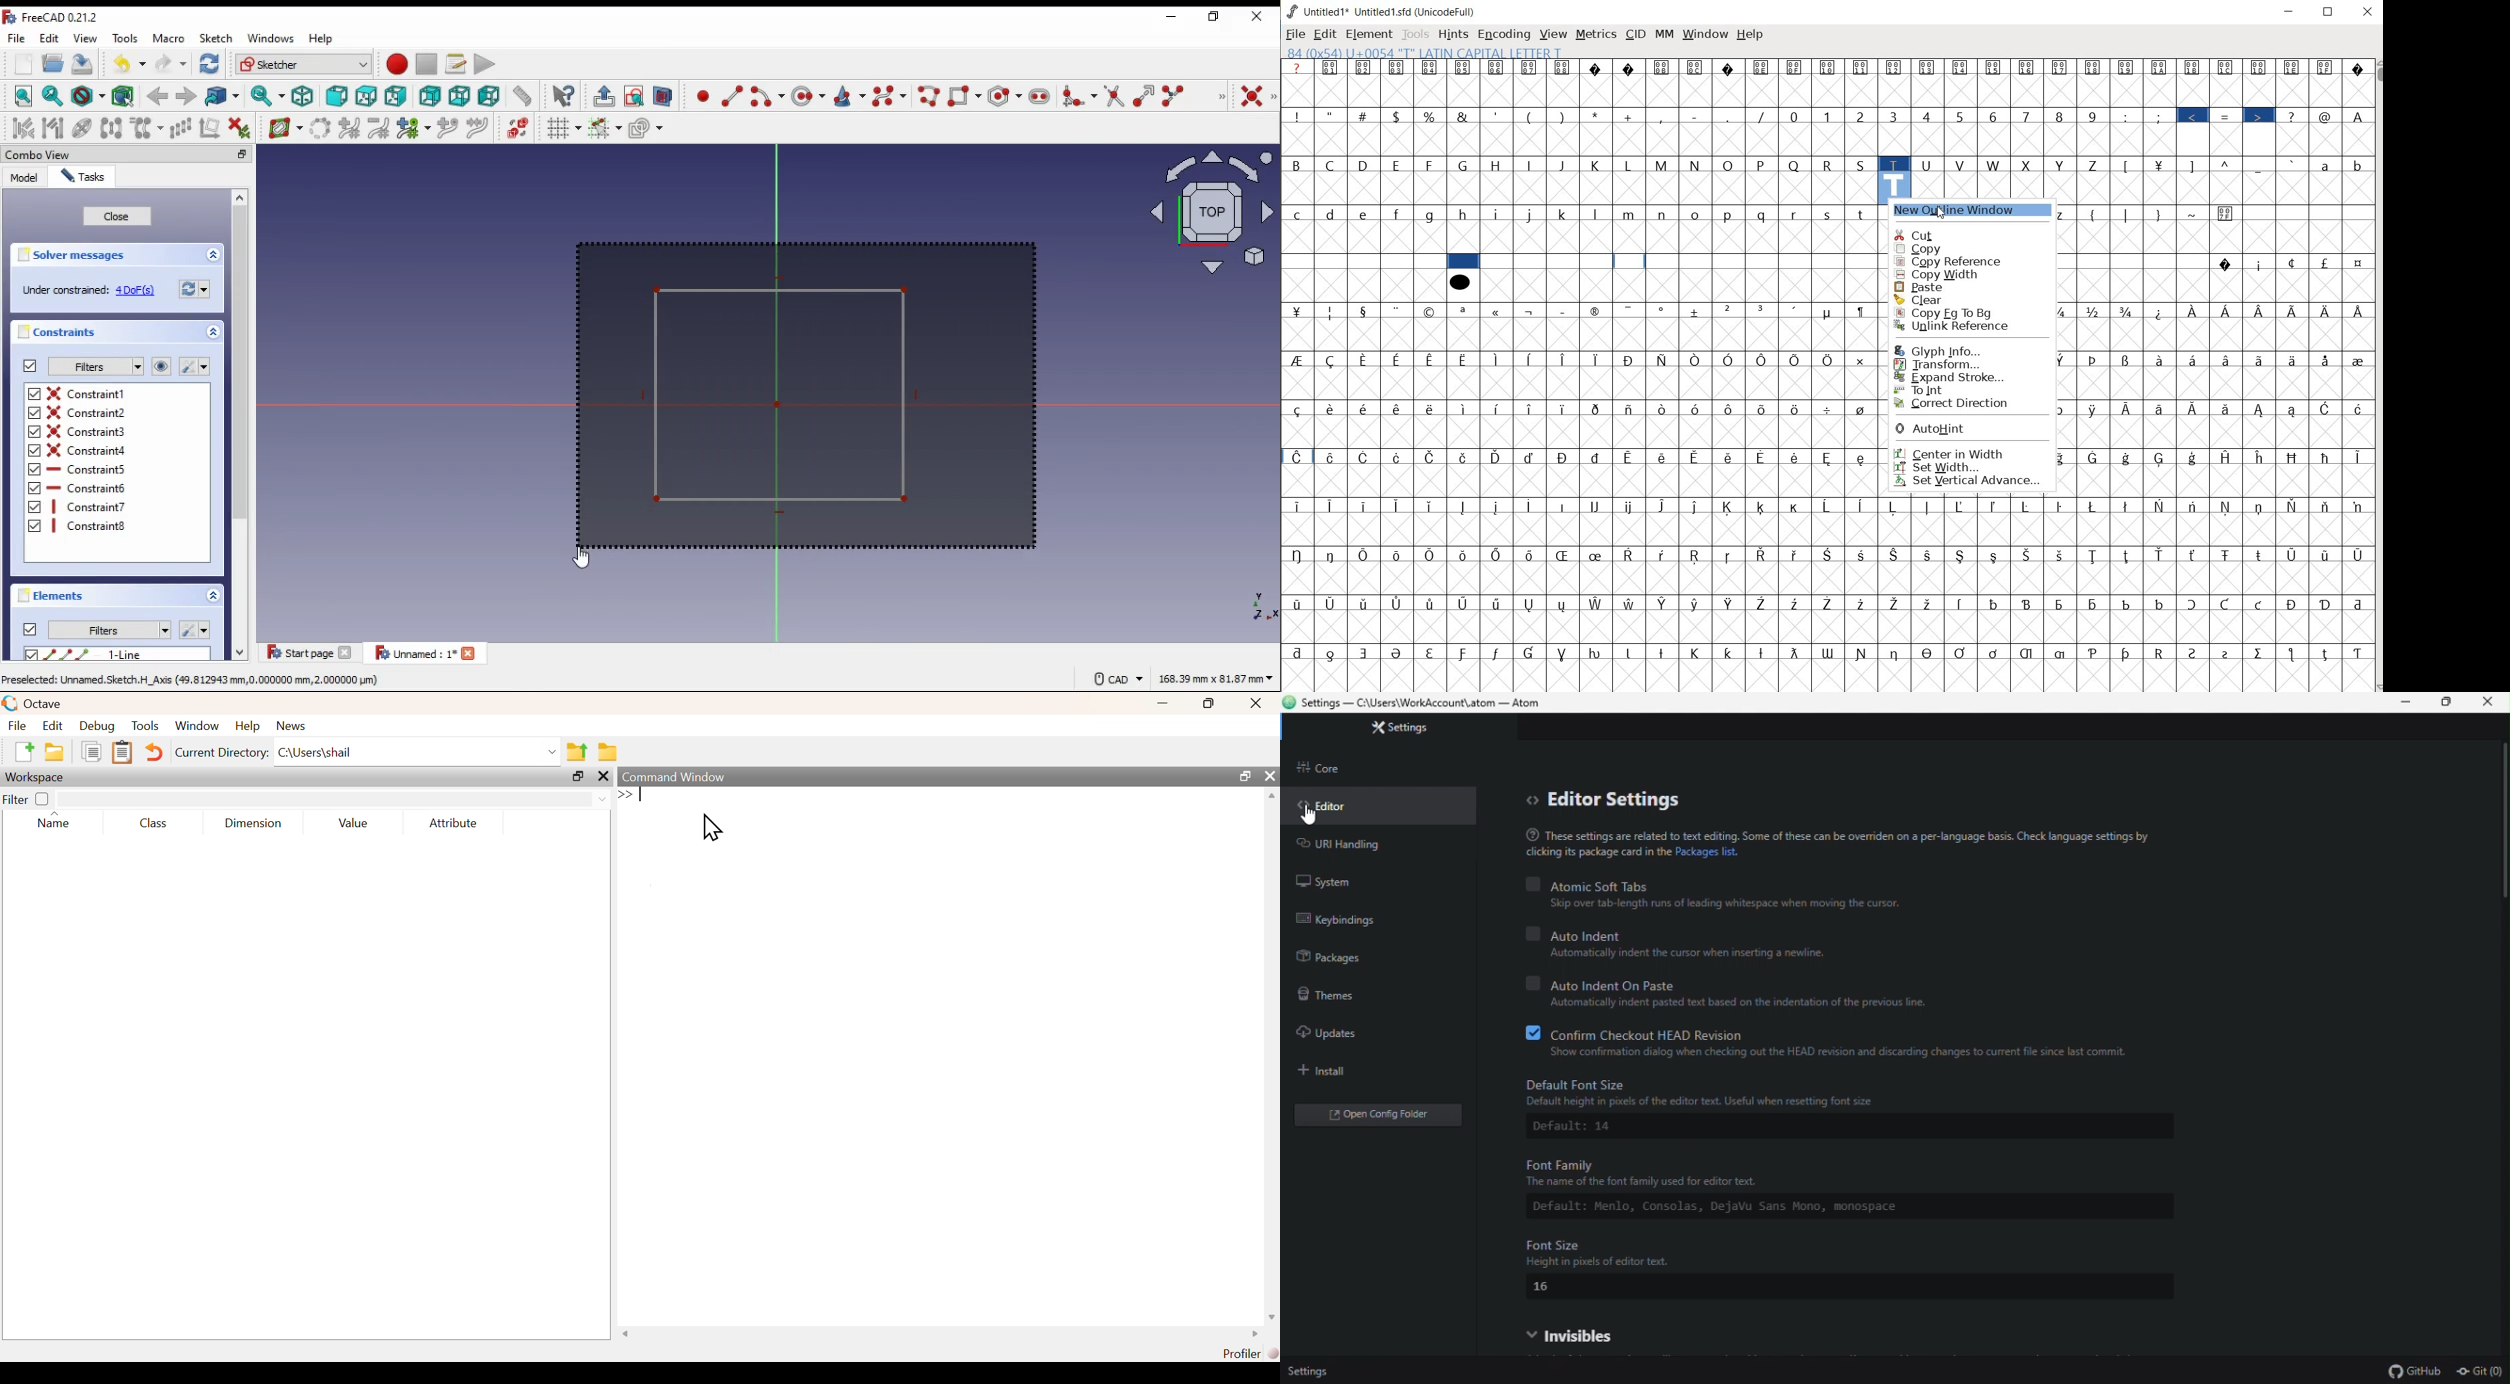 The image size is (2520, 1400). Describe the element at coordinates (1532, 504) in the screenshot. I see `Symbol` at that location.